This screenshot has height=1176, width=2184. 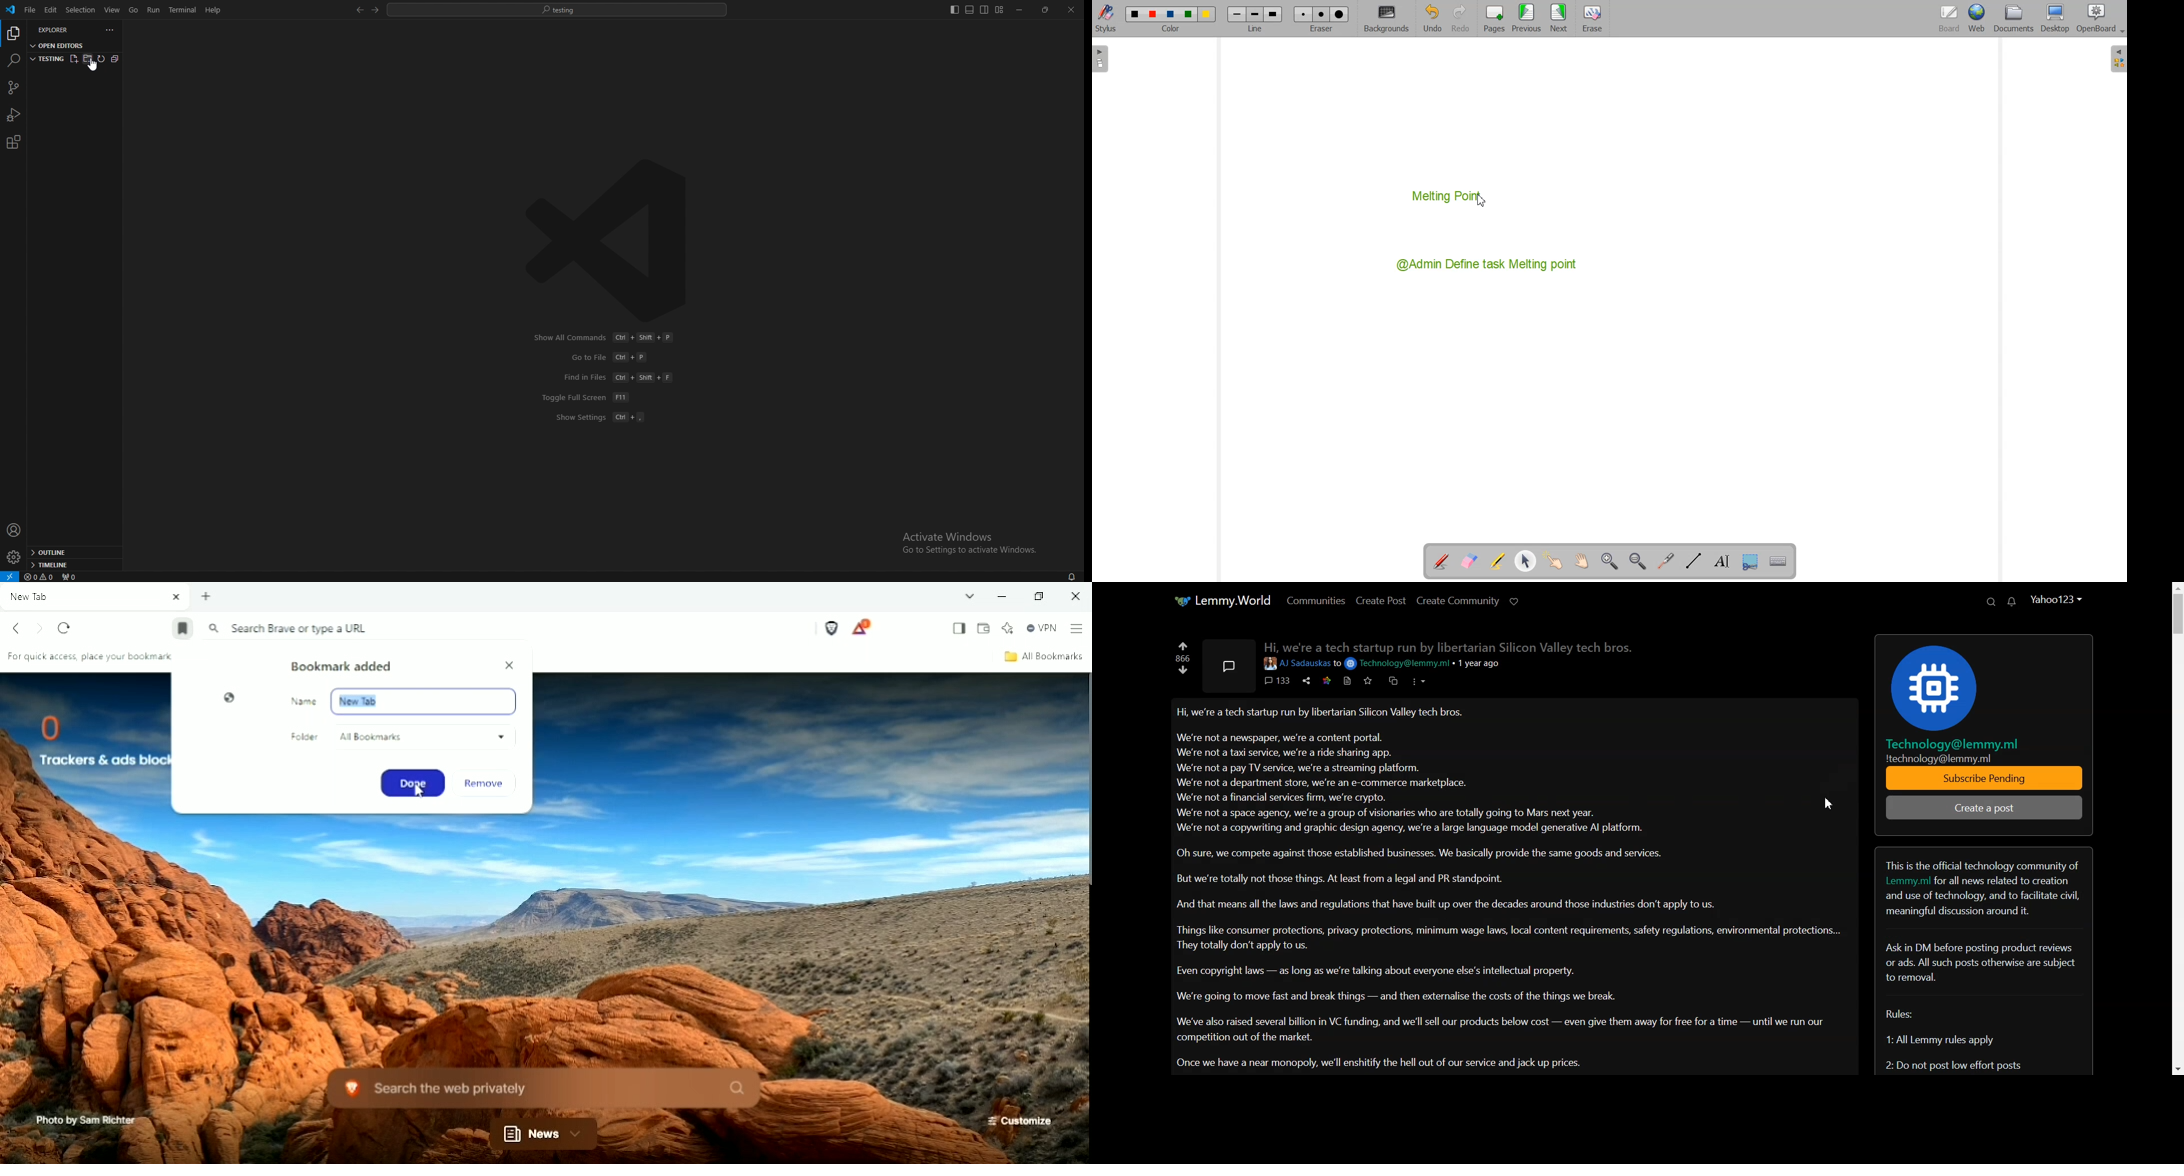 What do you see at coordinates (1984, 682) in the screenshot?
I see `Channel icon` at bounding box center [1984, 682].